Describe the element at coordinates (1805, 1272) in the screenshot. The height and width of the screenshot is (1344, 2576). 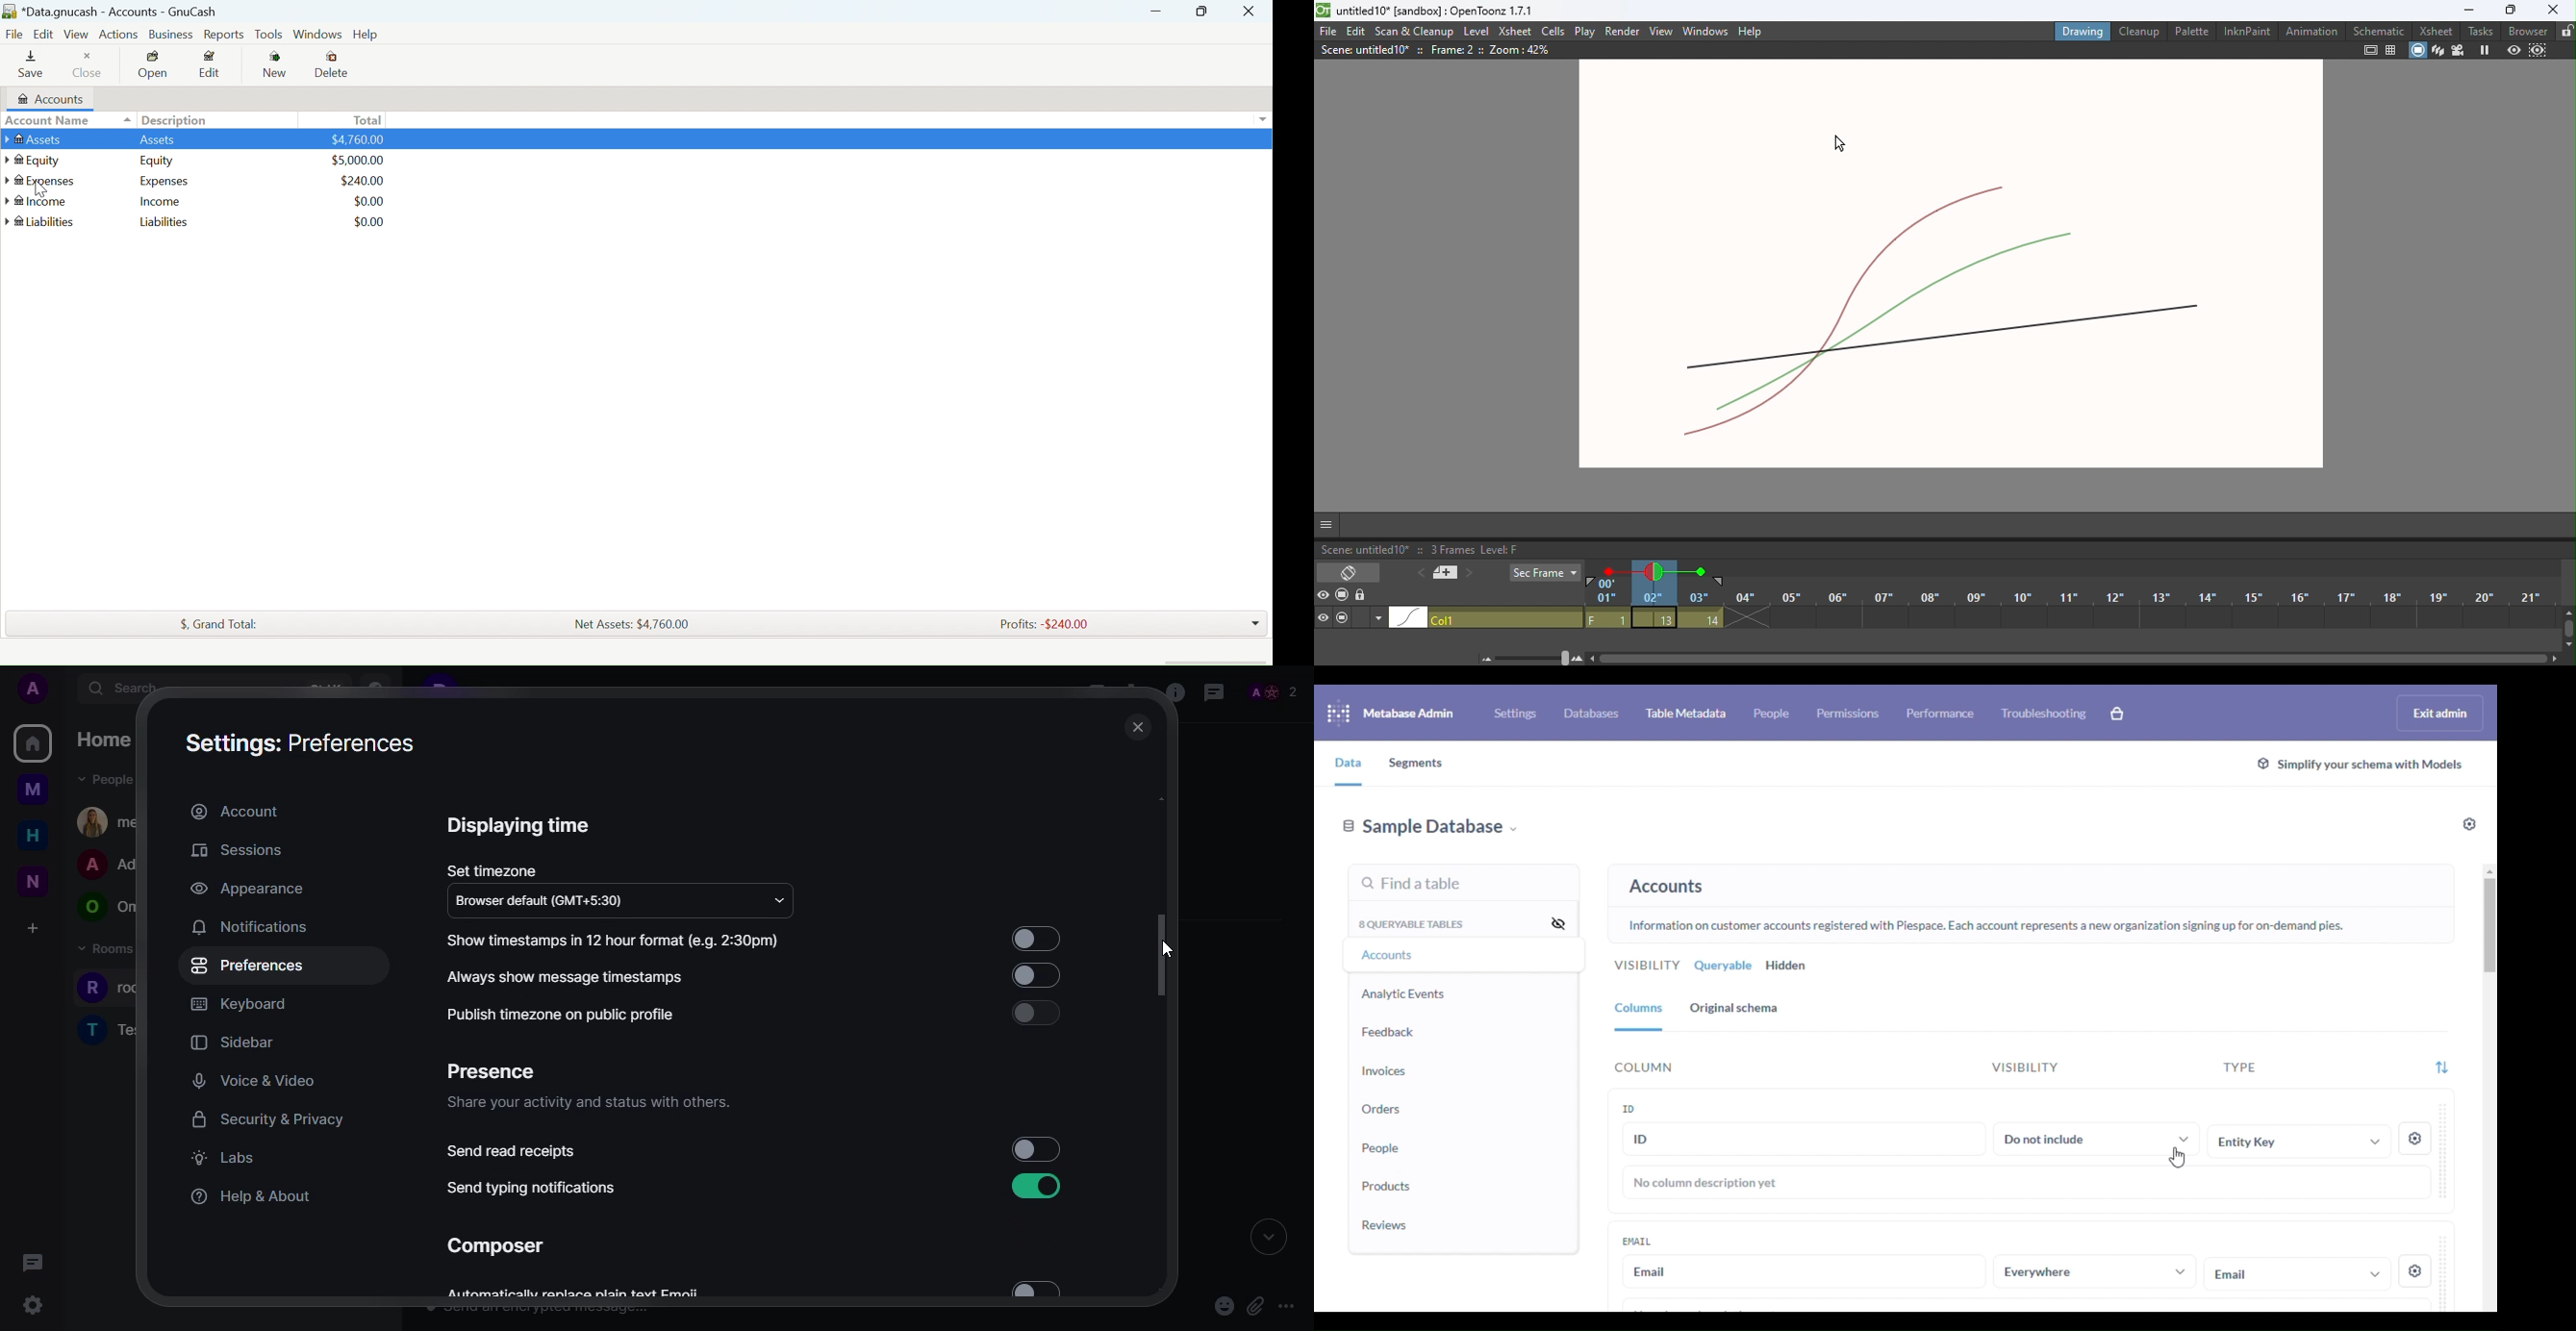
I see `email` at that location.